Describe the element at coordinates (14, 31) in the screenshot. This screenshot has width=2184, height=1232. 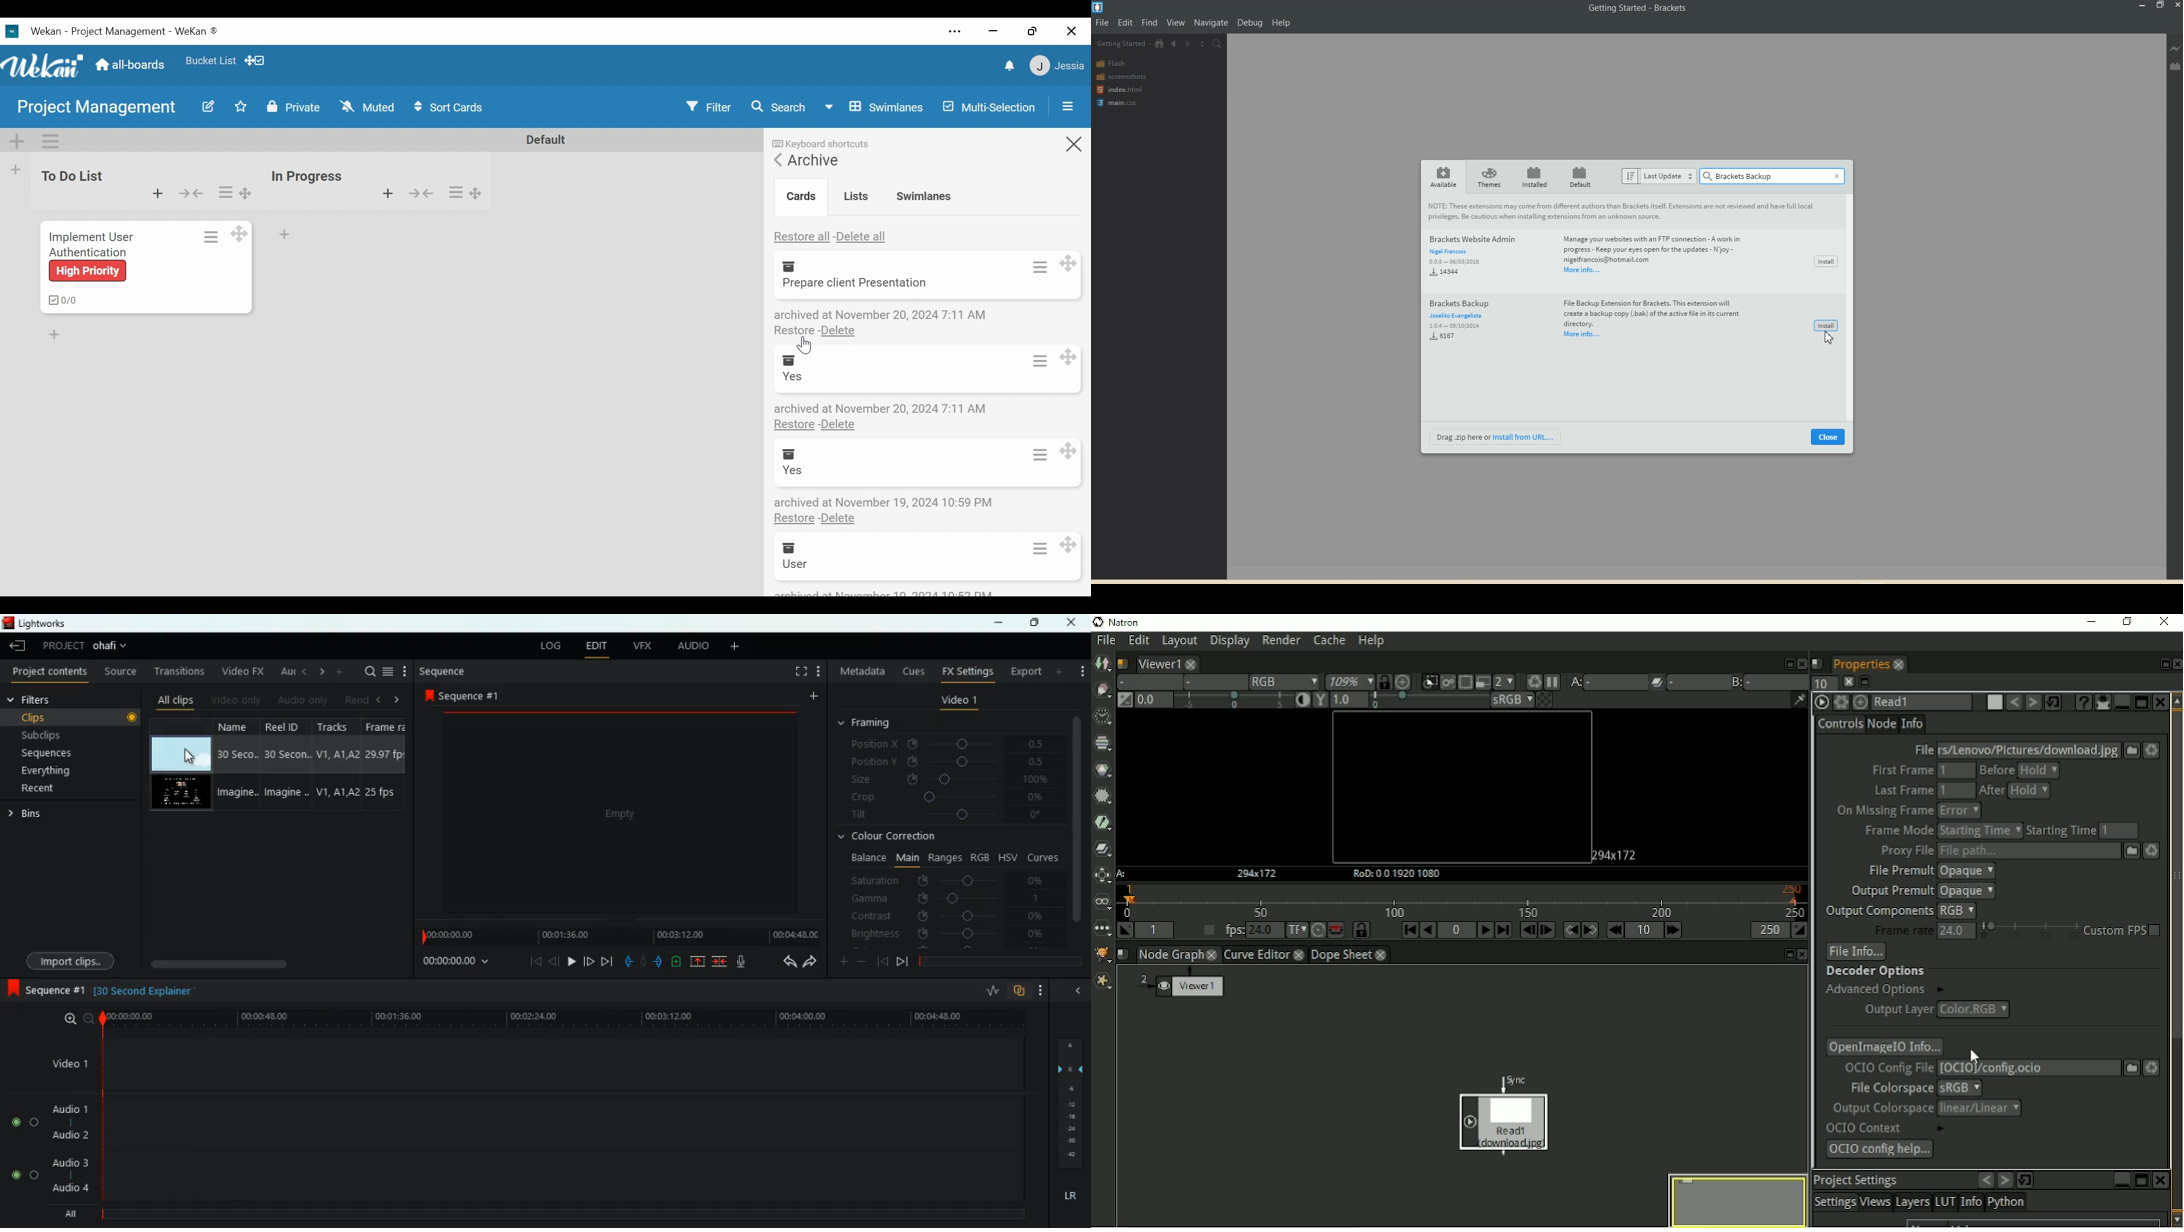
I see `Wekan icon` at that location.